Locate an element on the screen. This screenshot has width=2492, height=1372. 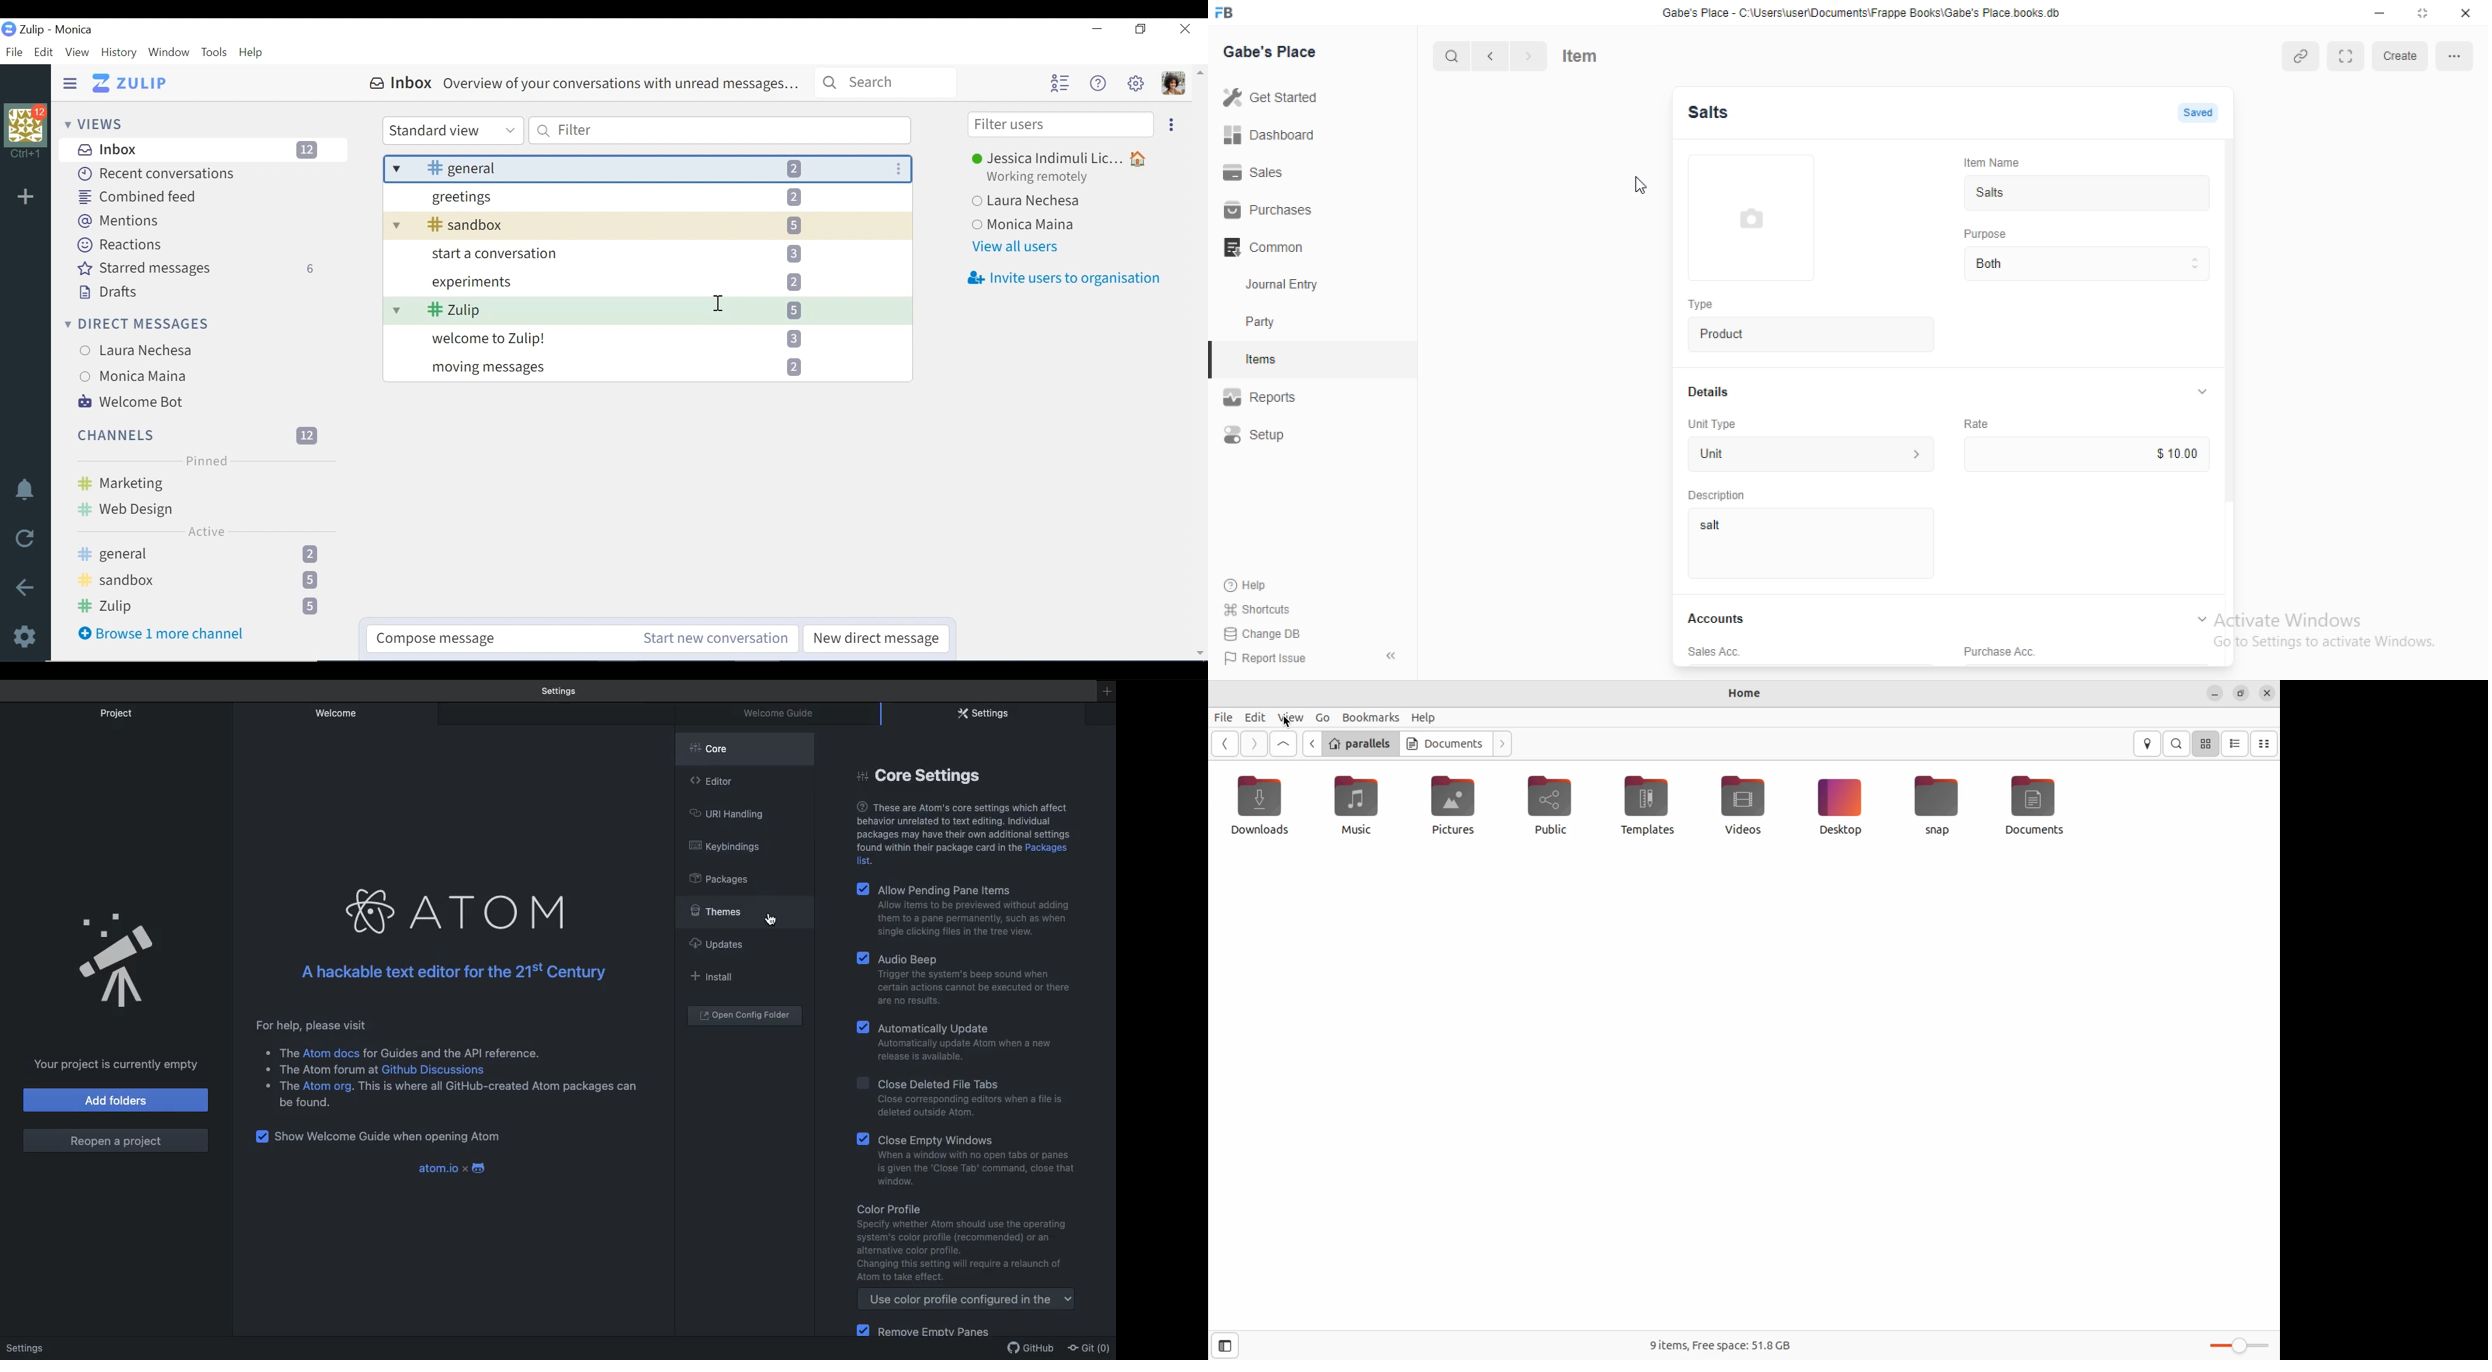
welcome to Zulip! is located at coordinates (633, 340).